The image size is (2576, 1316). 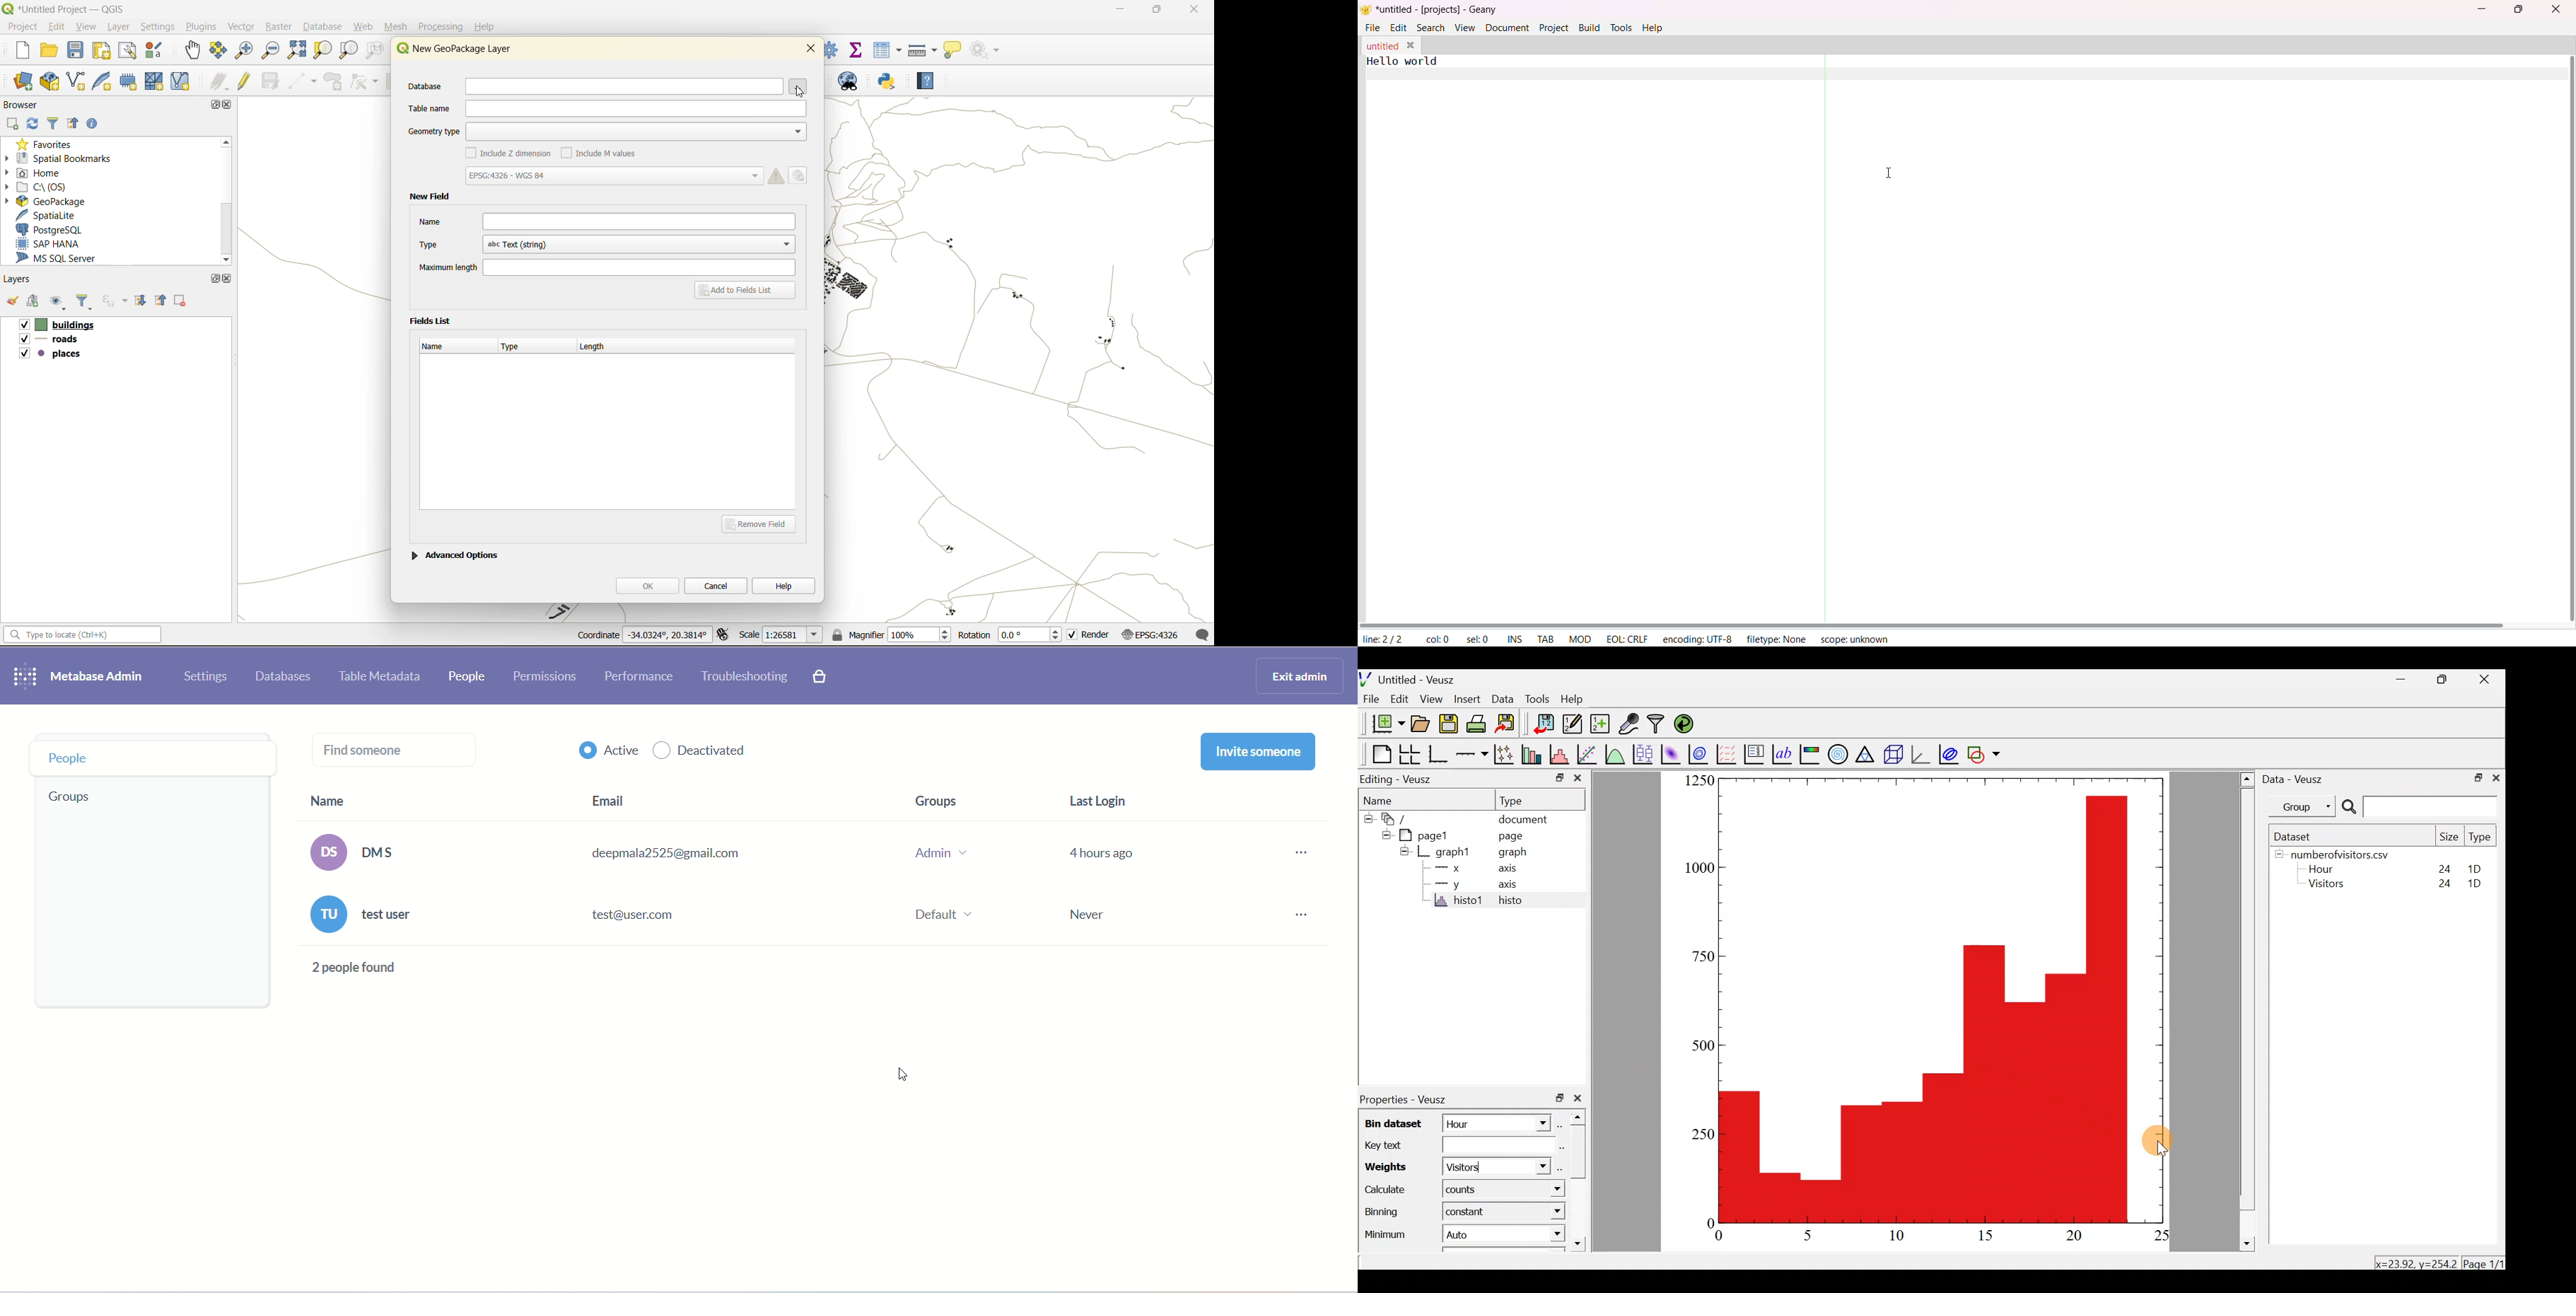 What do you see at coordinates (219, 82) in the screenshot?
I see `edits` at bounding box center [219, 82].